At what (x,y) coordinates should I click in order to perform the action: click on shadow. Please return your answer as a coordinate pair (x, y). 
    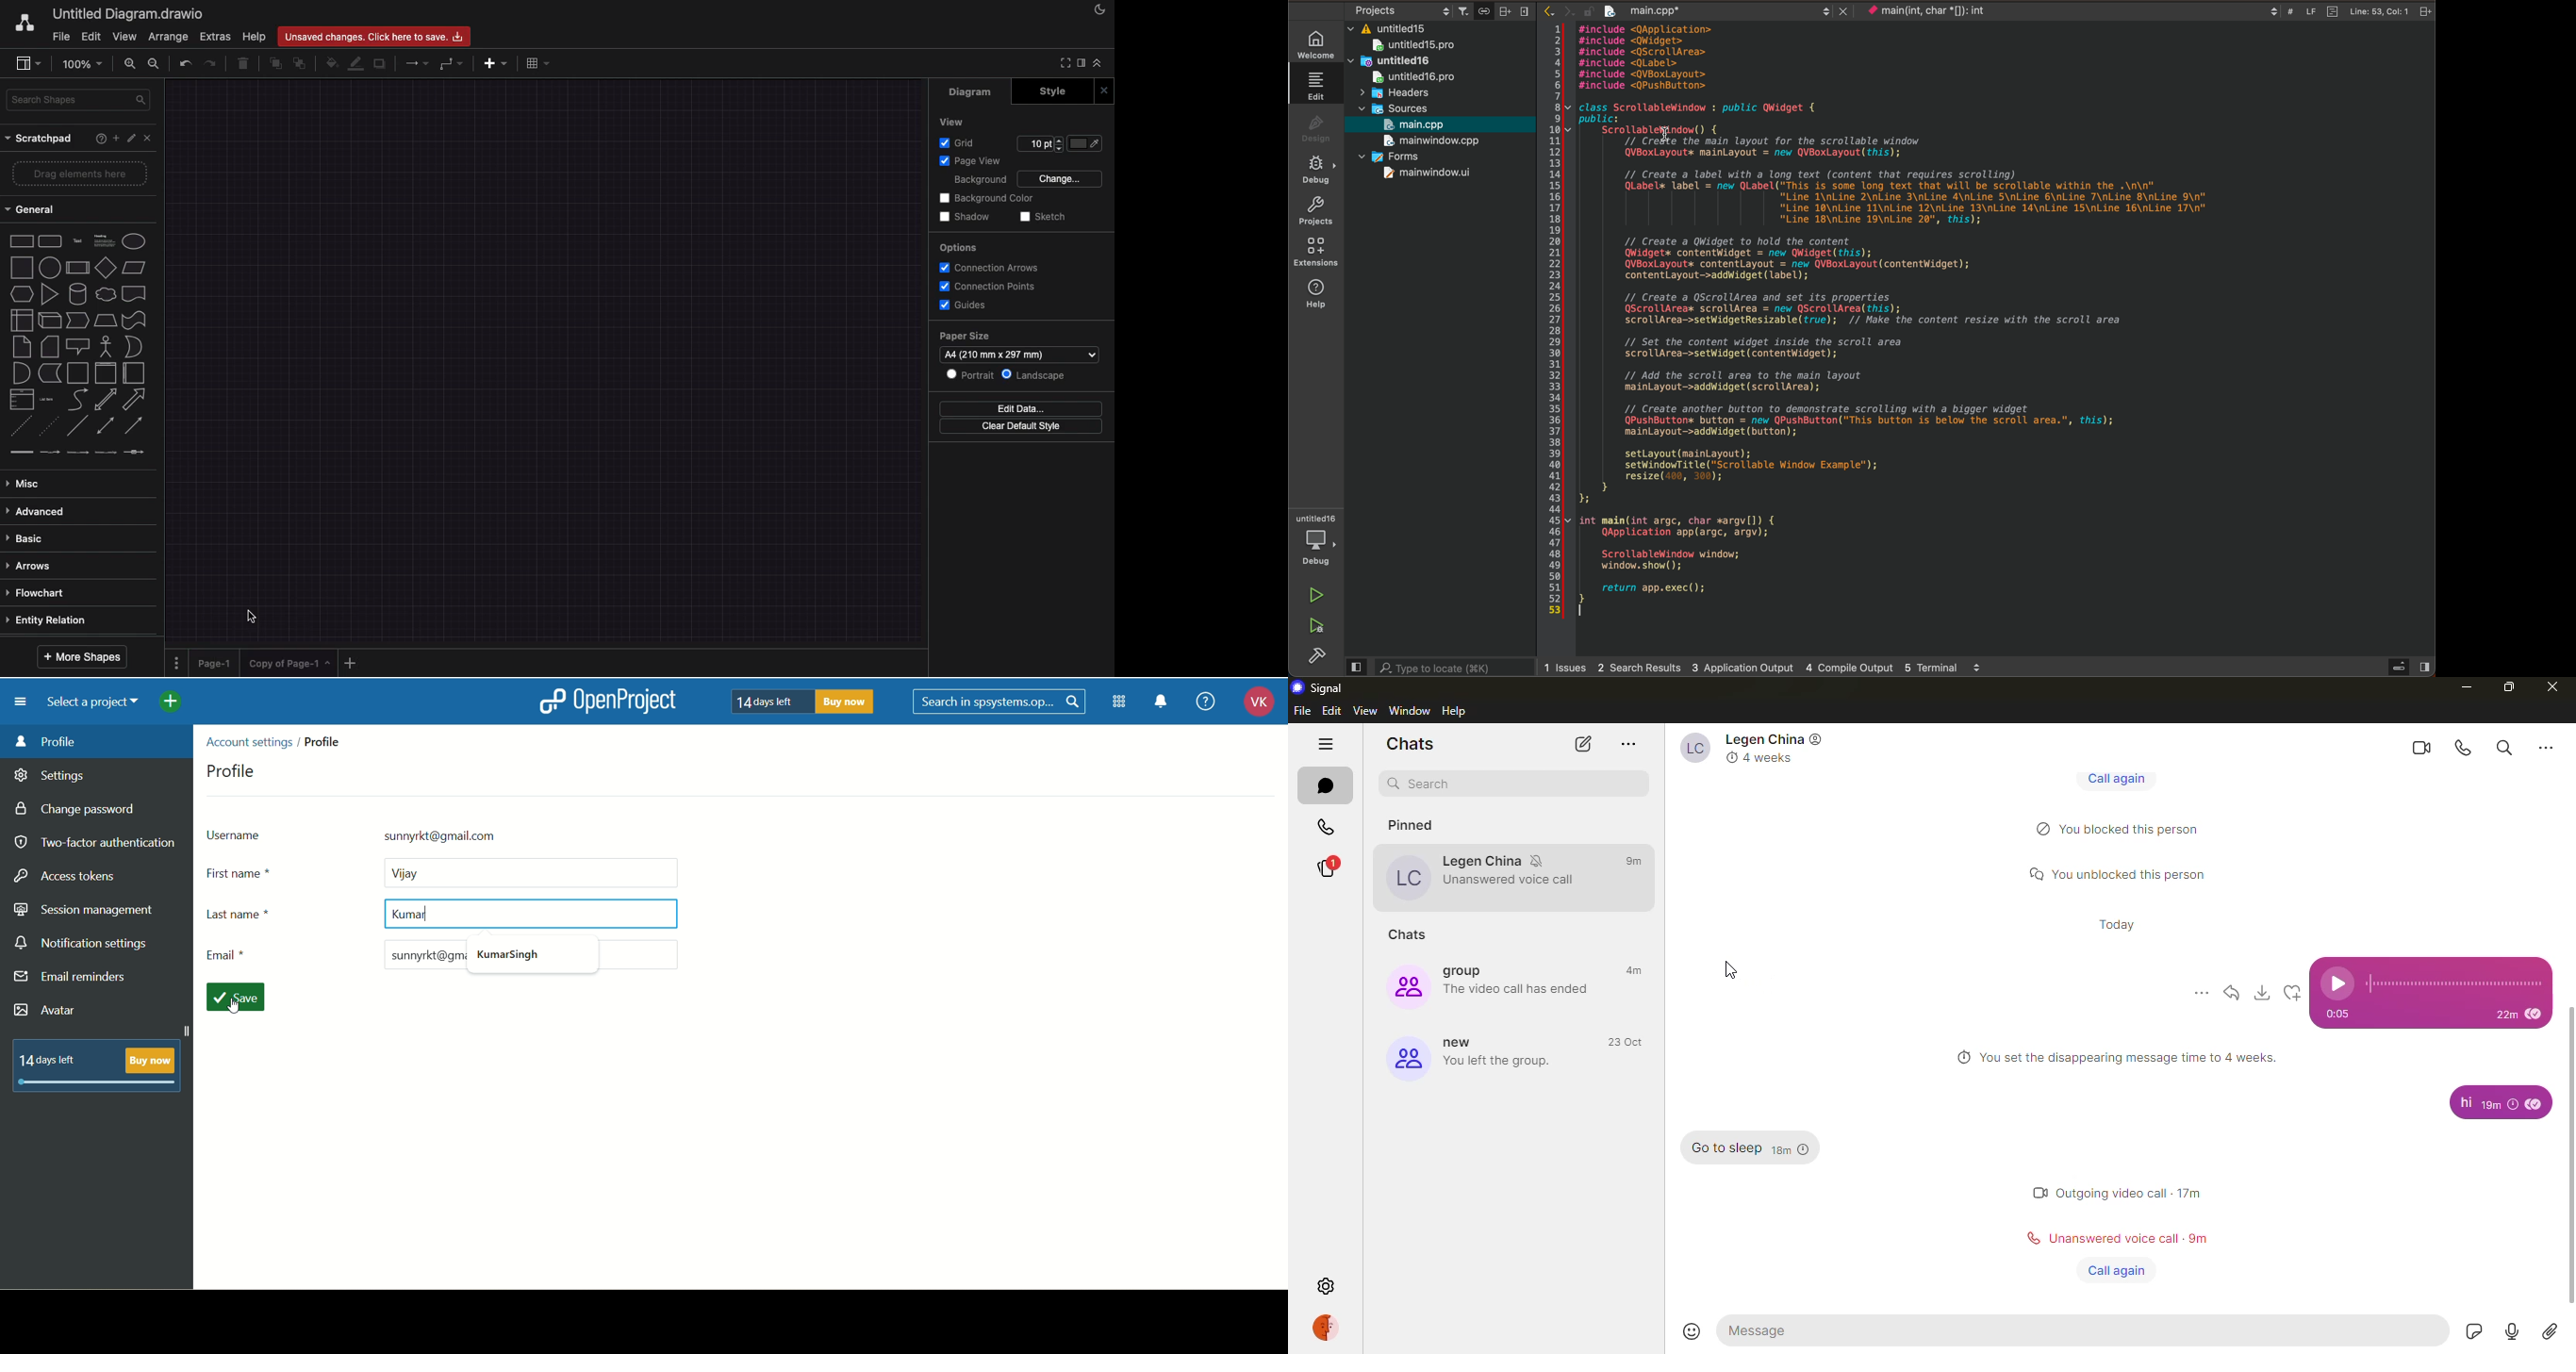
    Looking at the image, I should click on (380, 65).